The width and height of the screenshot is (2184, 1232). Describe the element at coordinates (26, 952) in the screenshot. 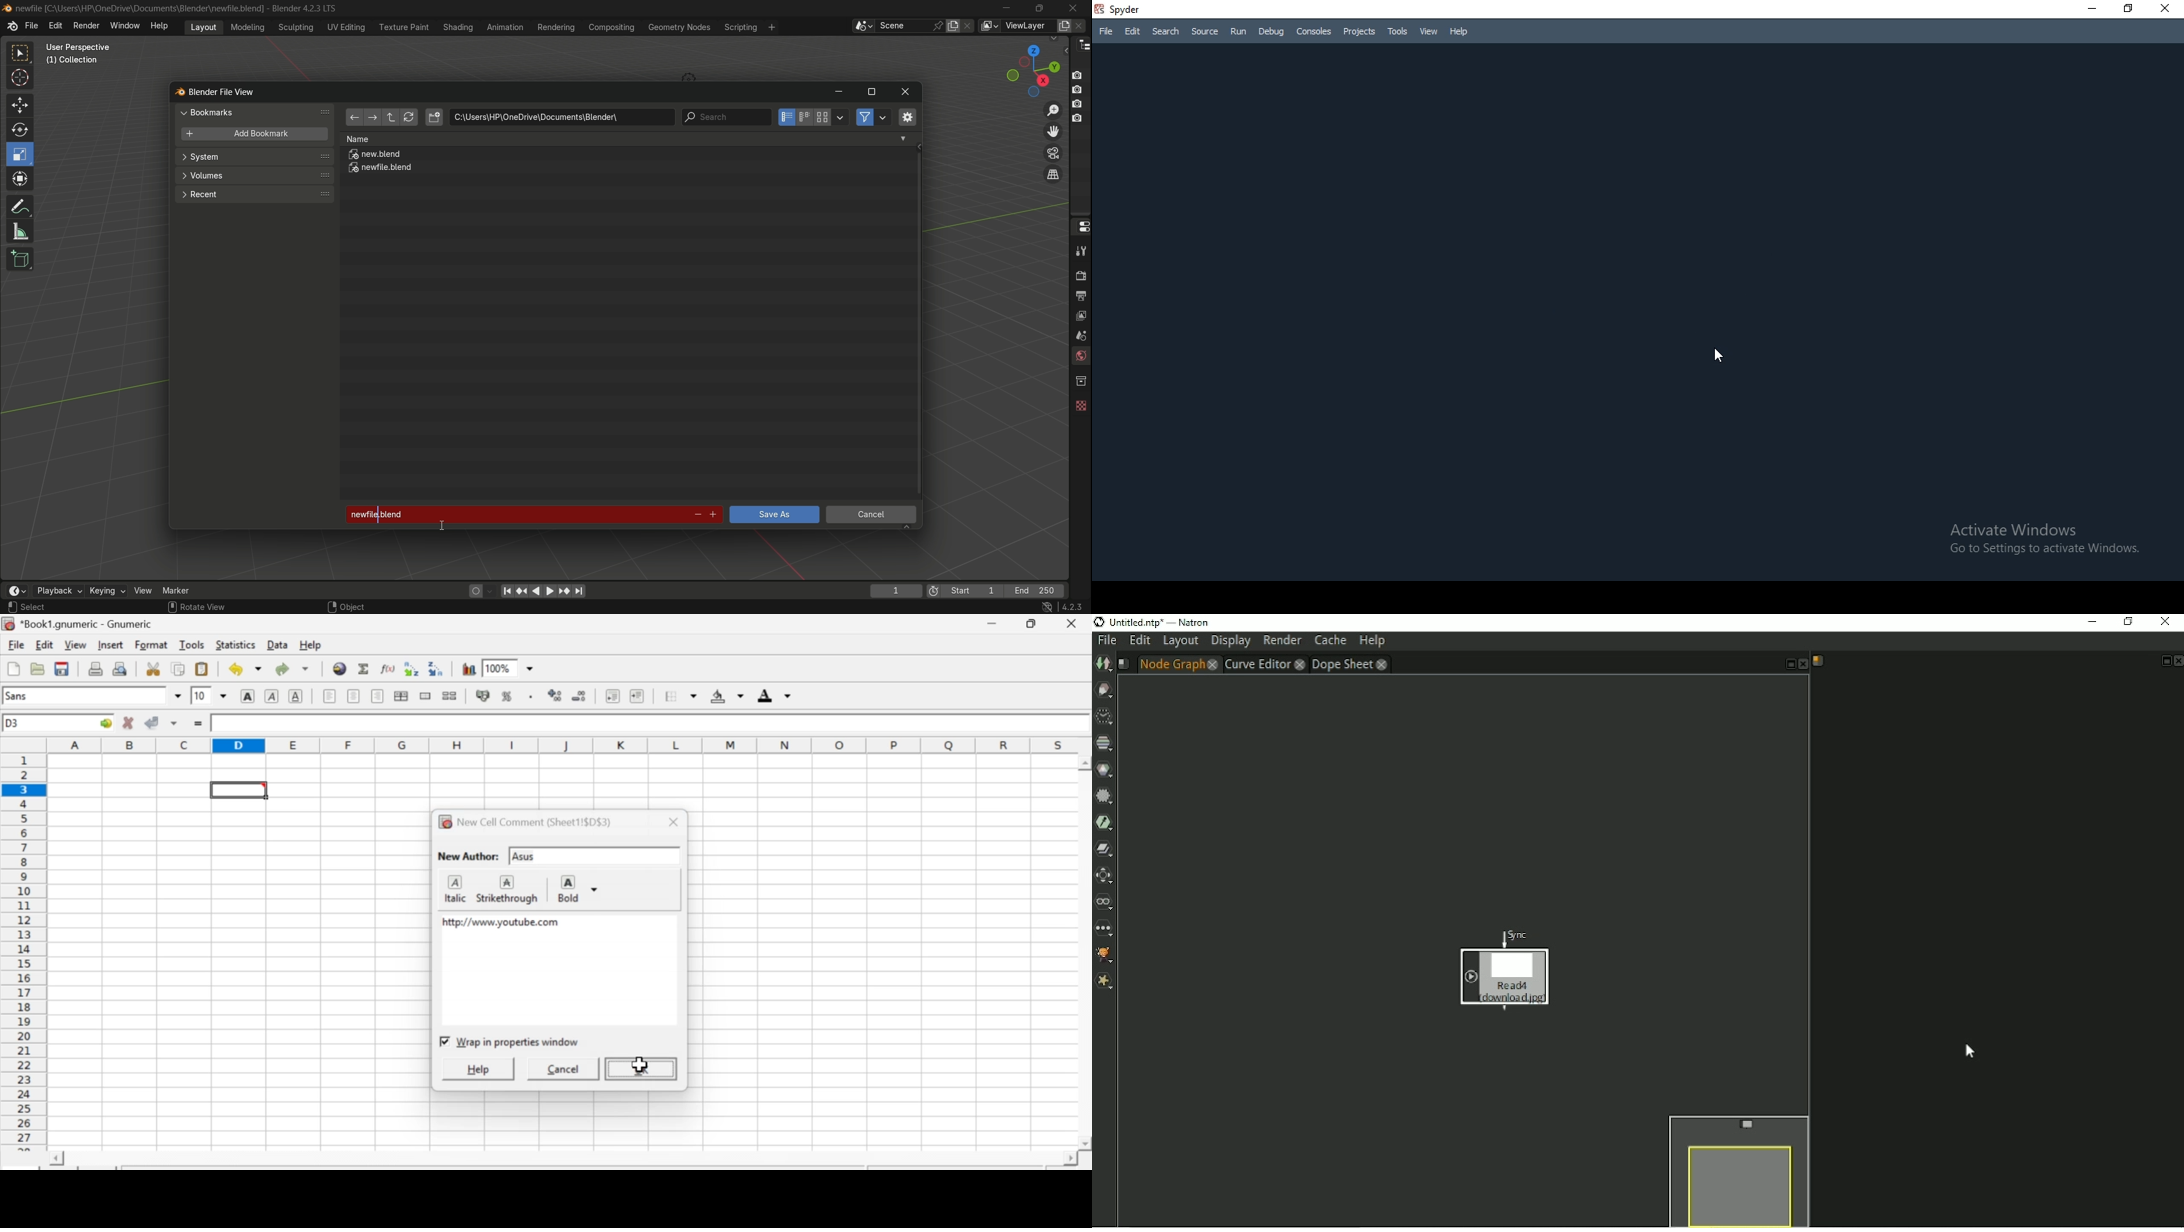

I see `numbering column` at that location.